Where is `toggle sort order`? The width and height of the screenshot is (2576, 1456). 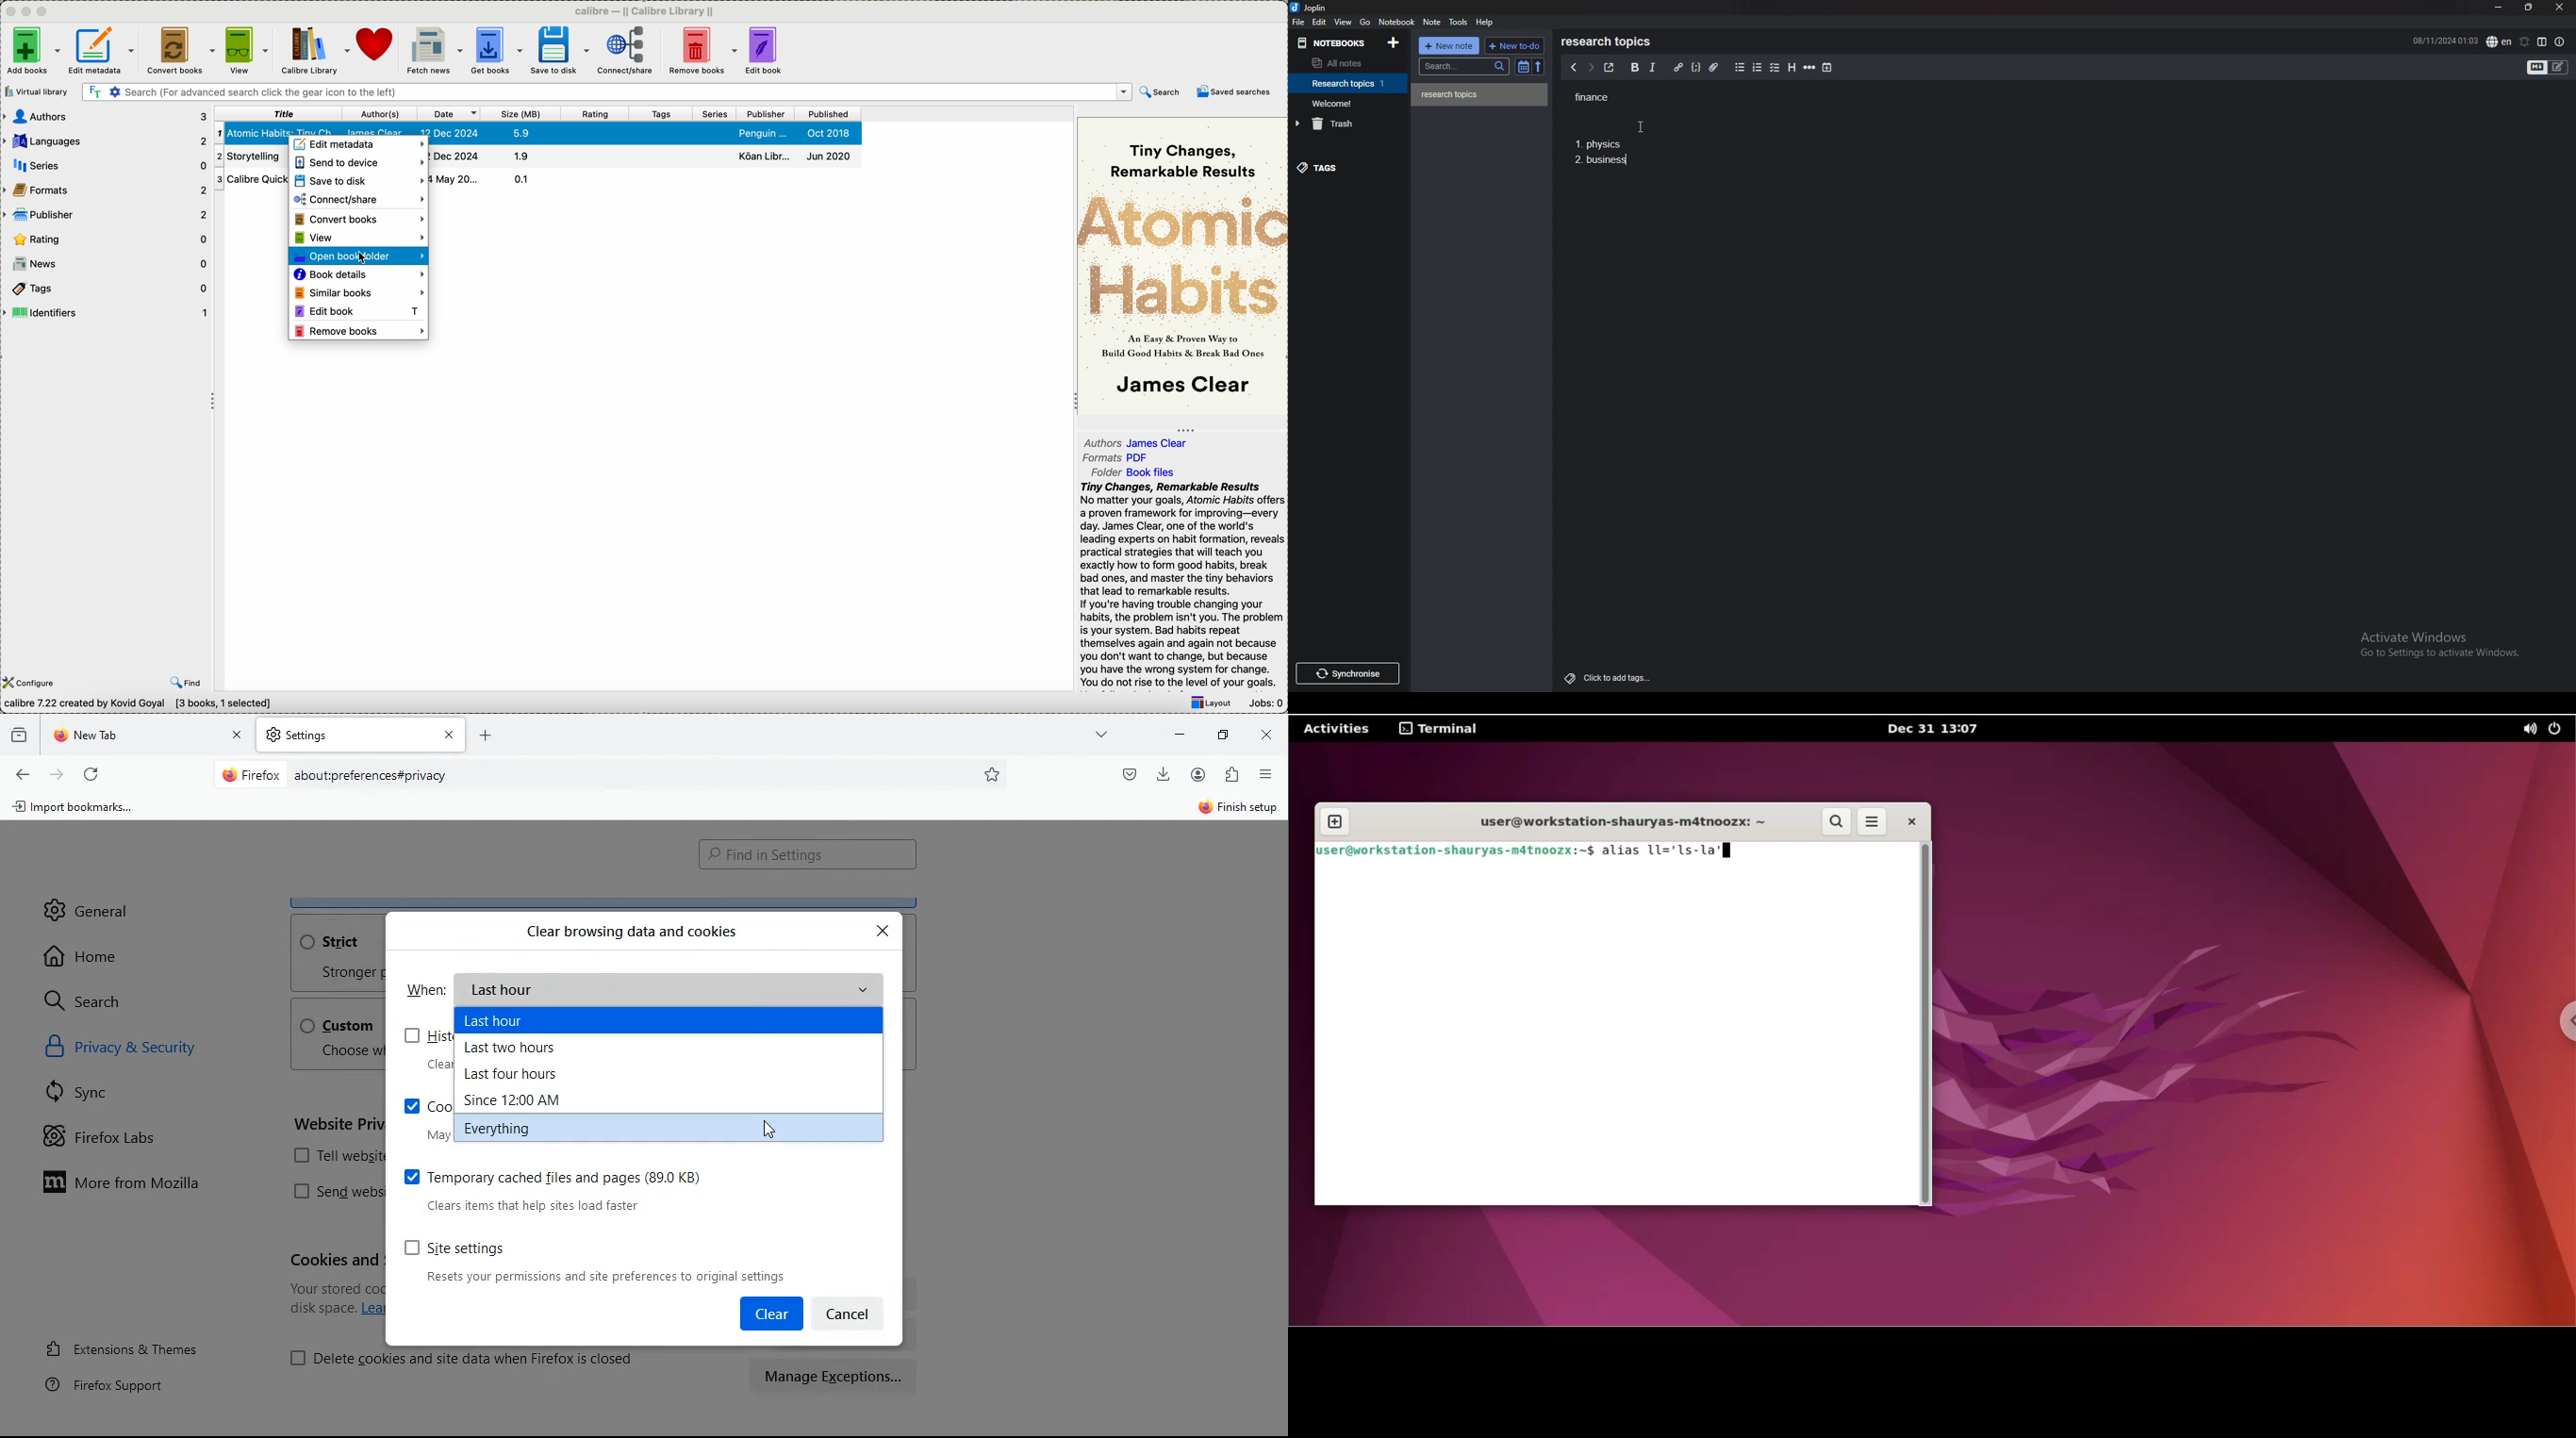
toggle sort order is located at coordinates (1523, 67).